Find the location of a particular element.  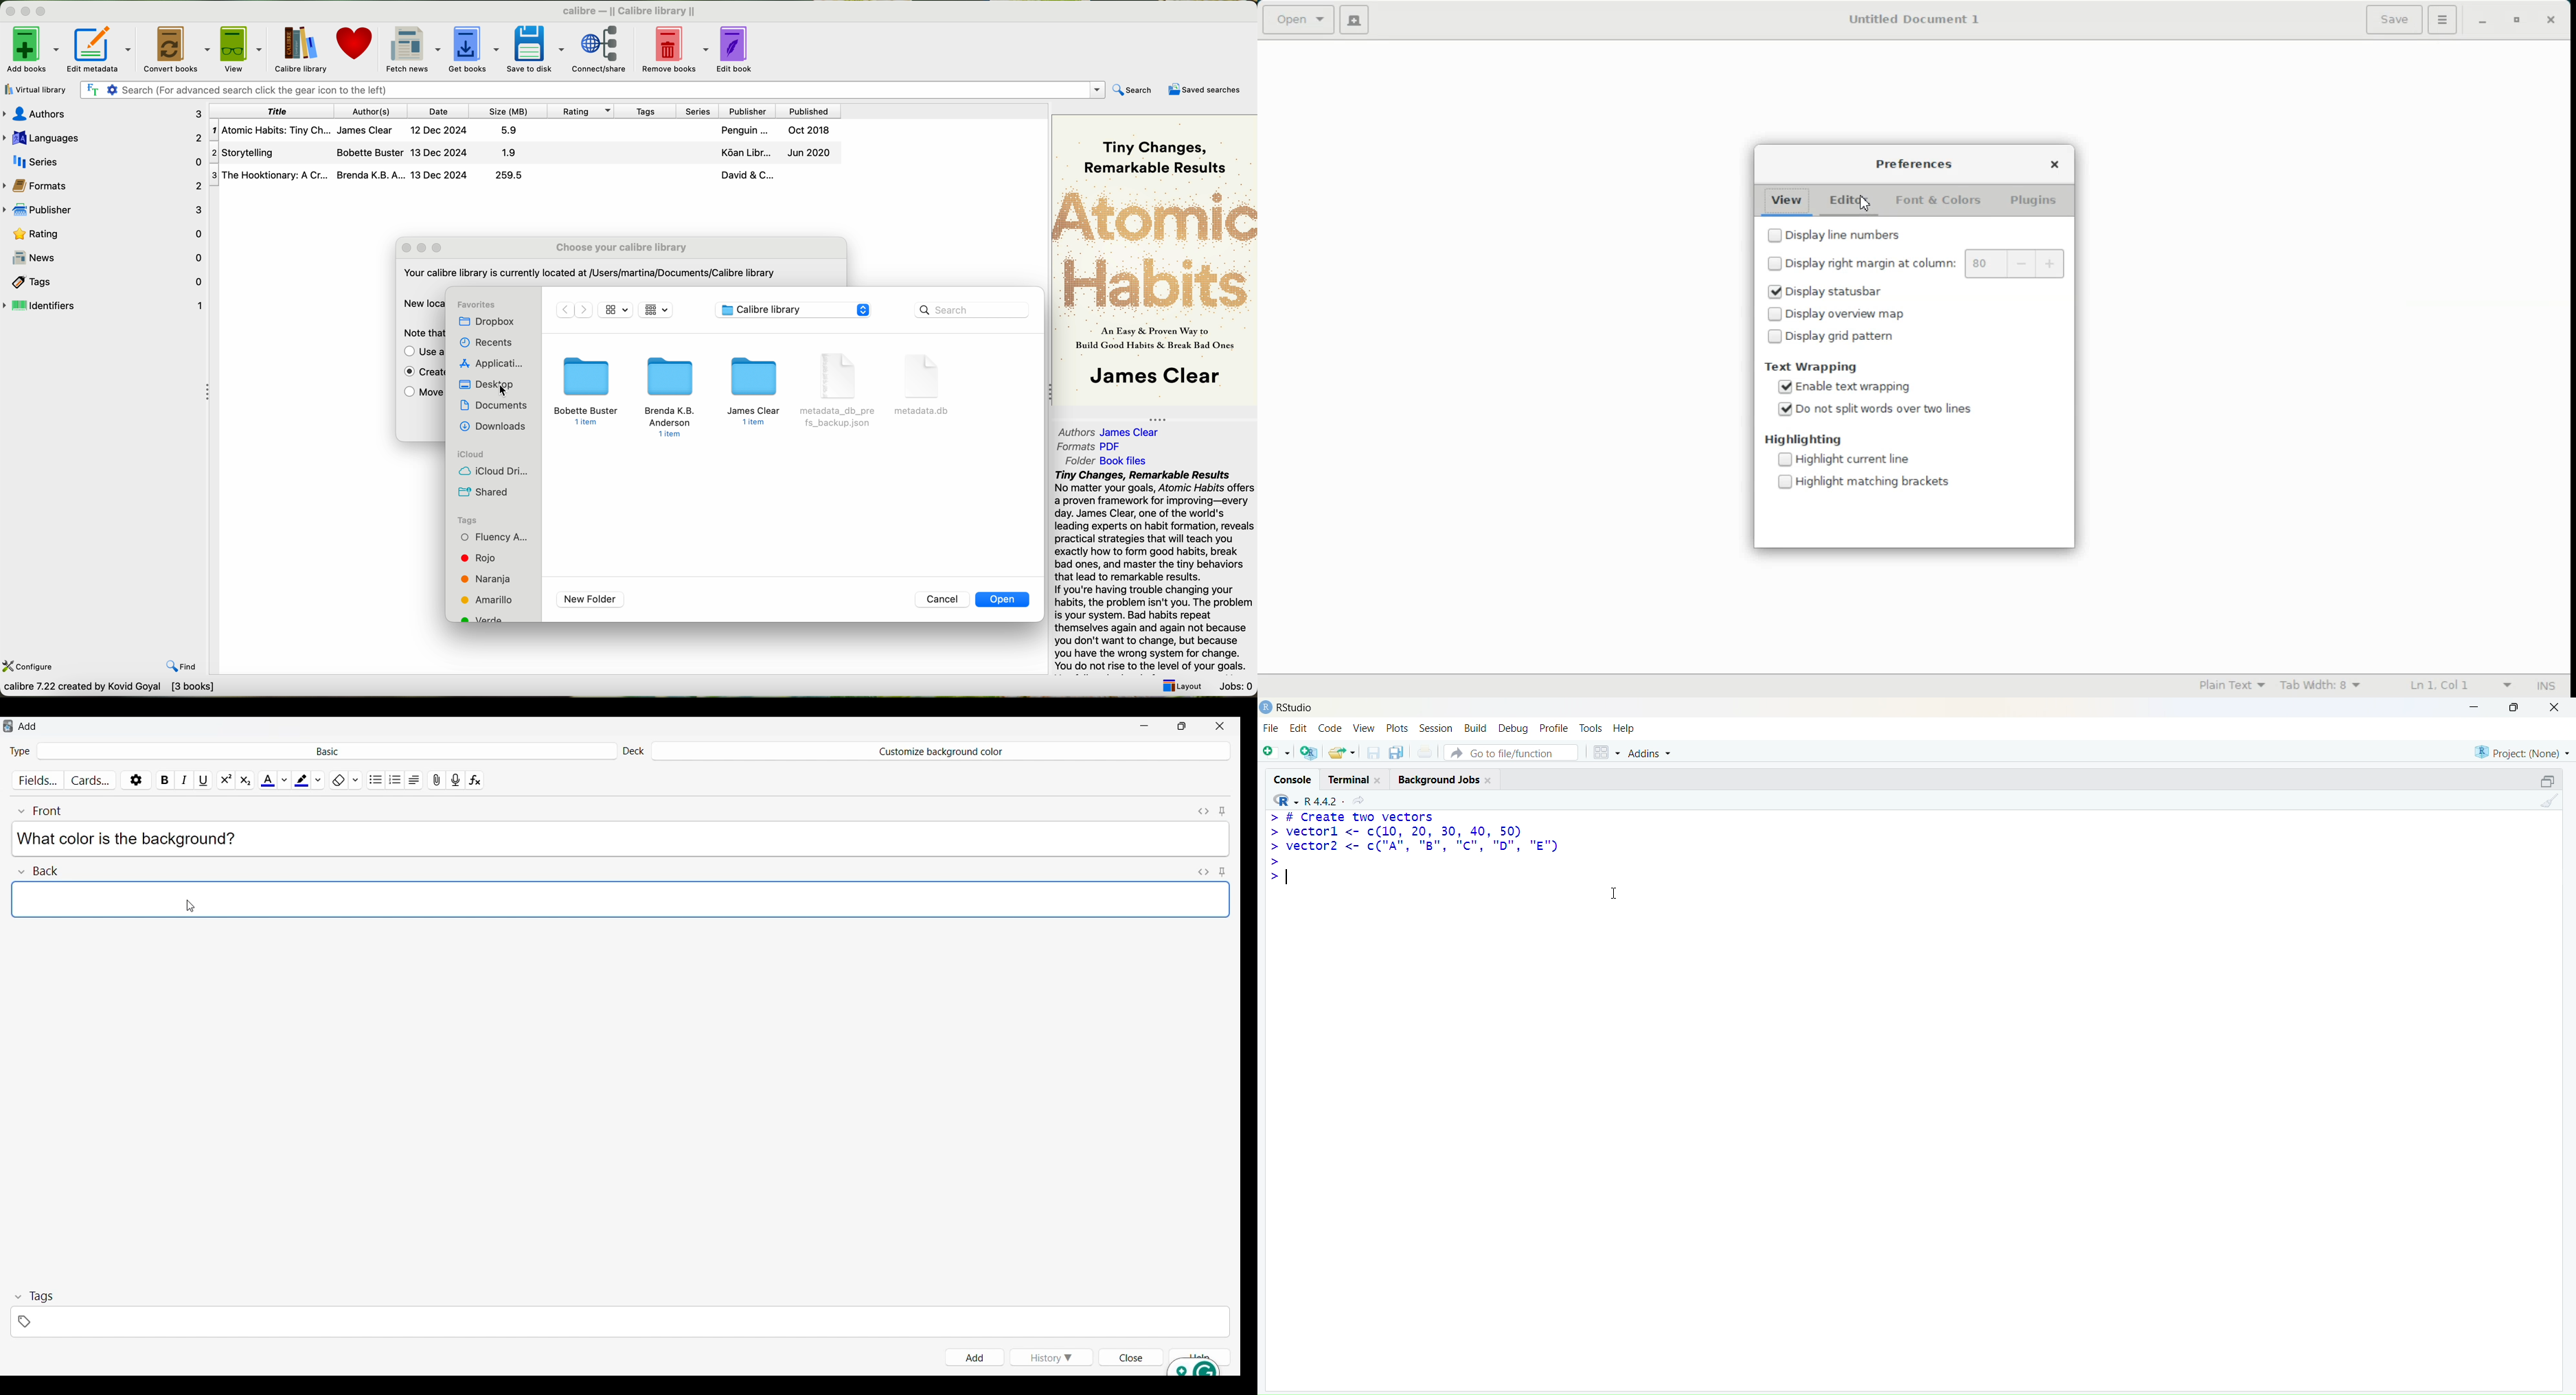

Toggle sticky  is located at coordinates (1222, 810).